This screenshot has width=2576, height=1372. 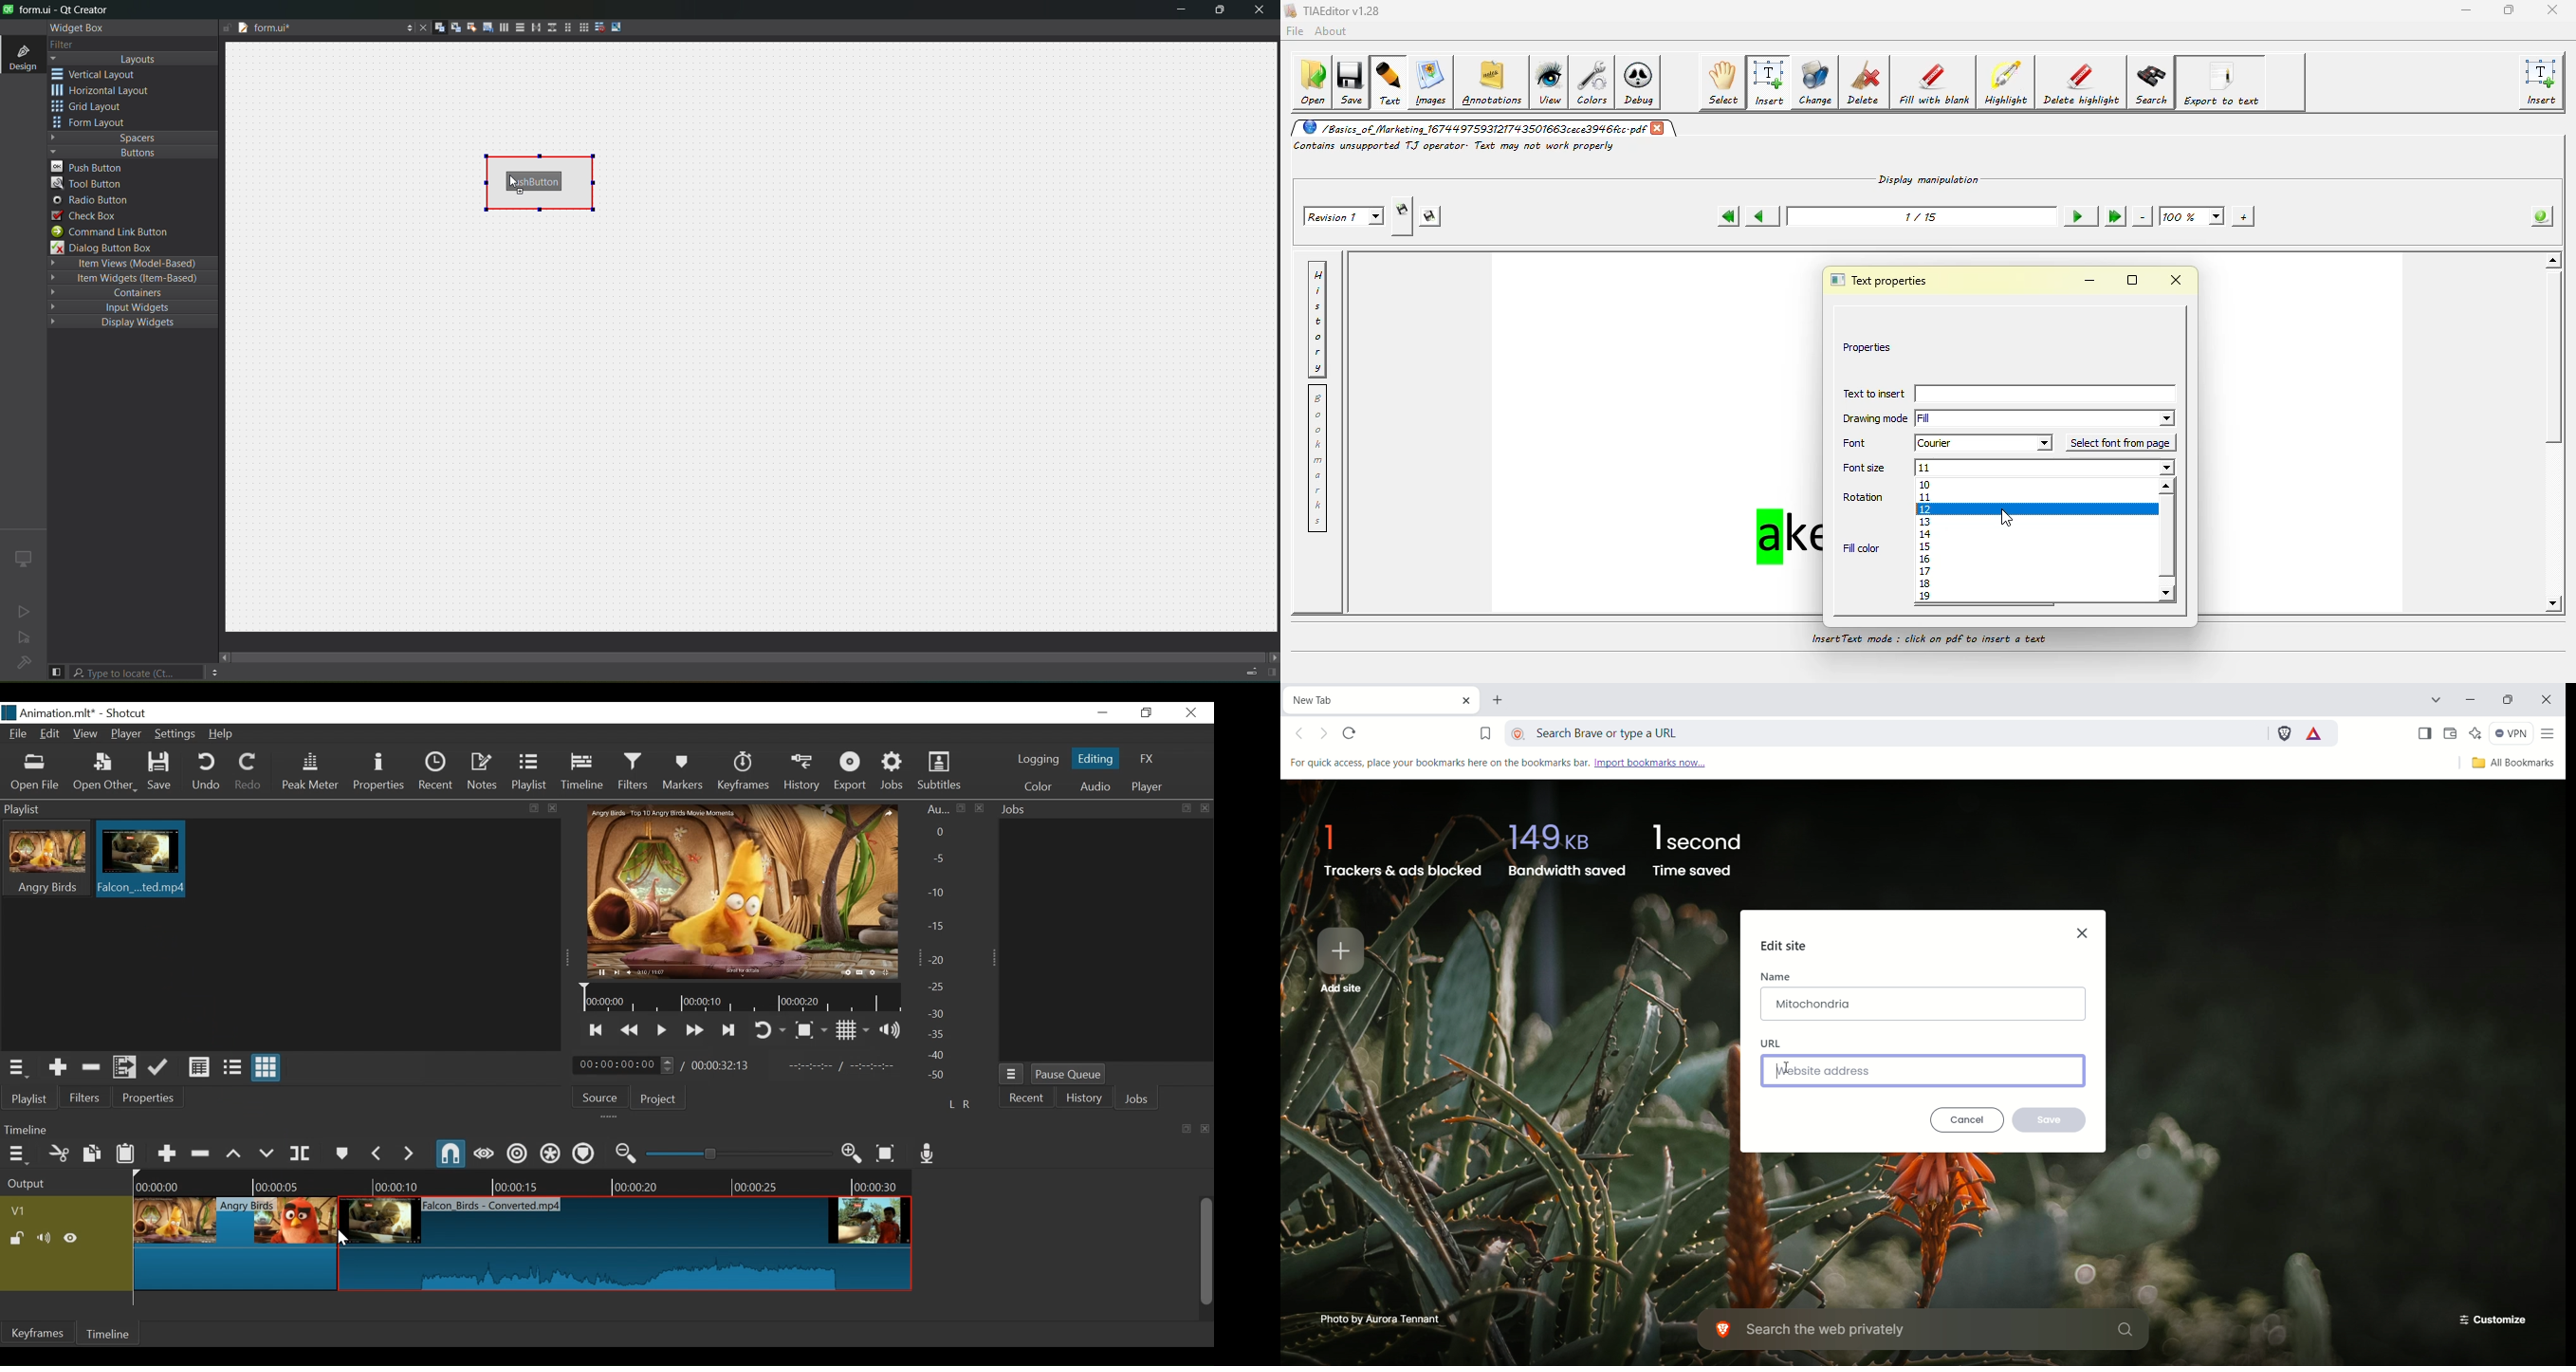 What do you see at coordinates (632, 772) in the screenshot?
I see `Filters` at bounding box center [632, 772].